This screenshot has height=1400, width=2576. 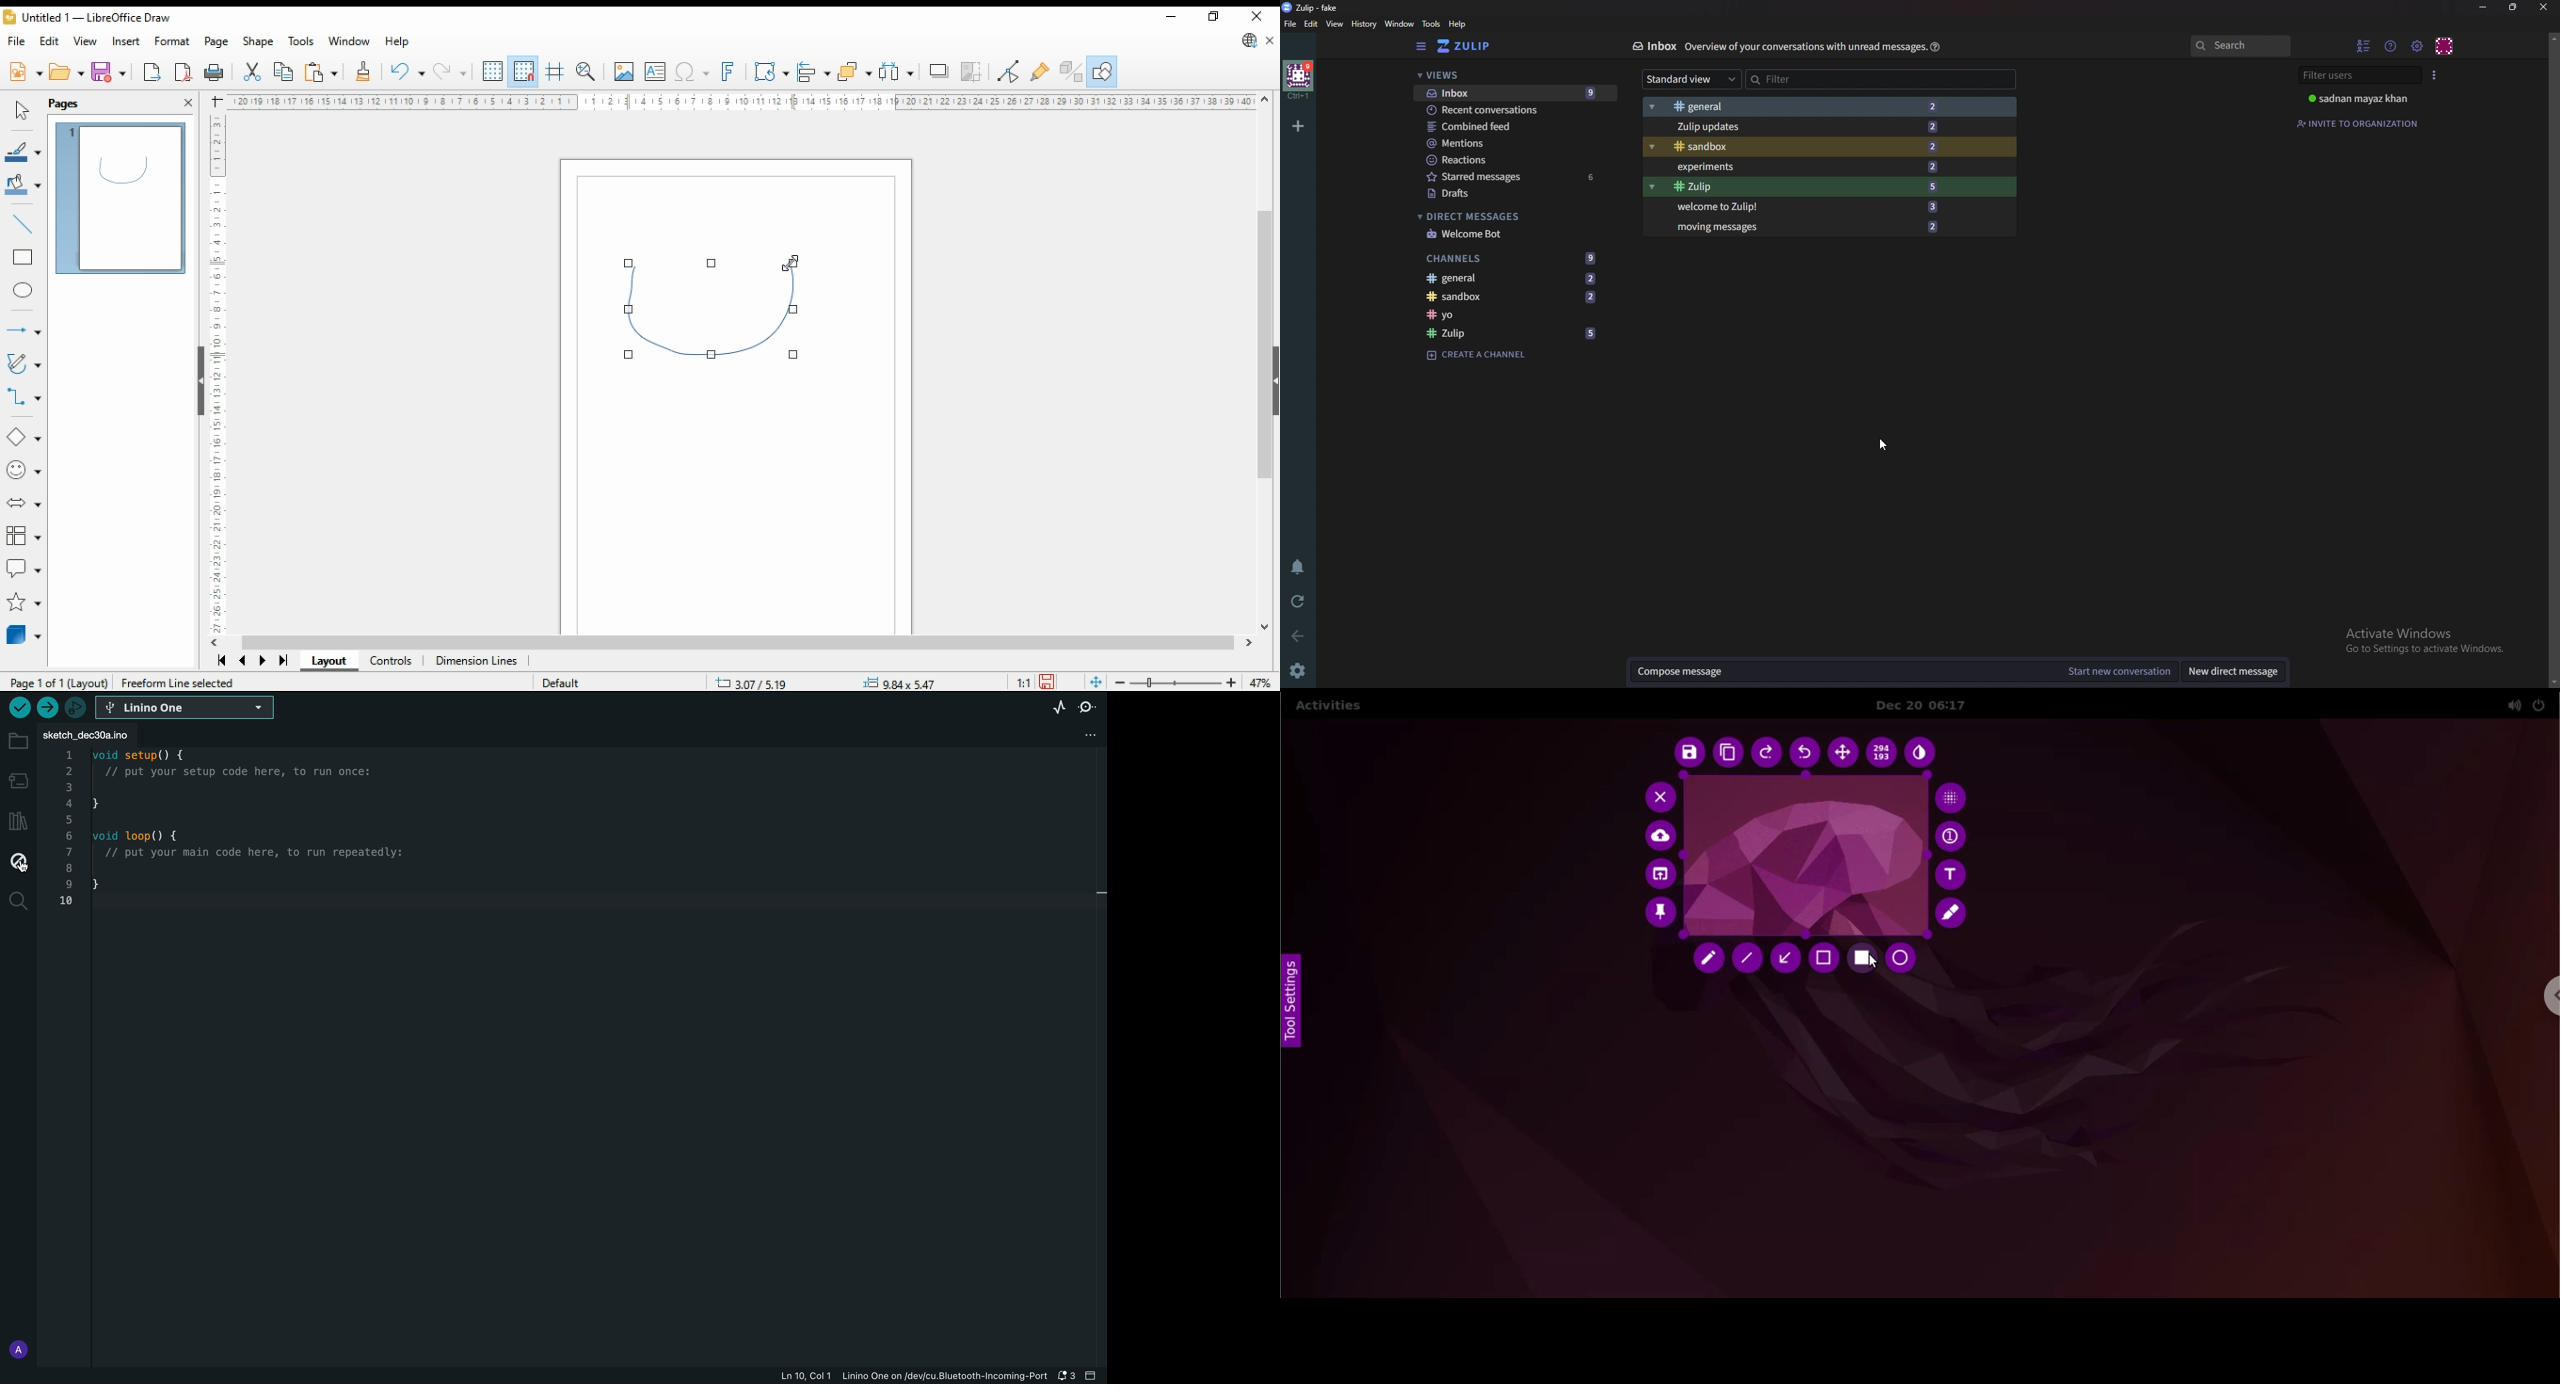 I want to click on Reload, so click(x=1295, y=603).